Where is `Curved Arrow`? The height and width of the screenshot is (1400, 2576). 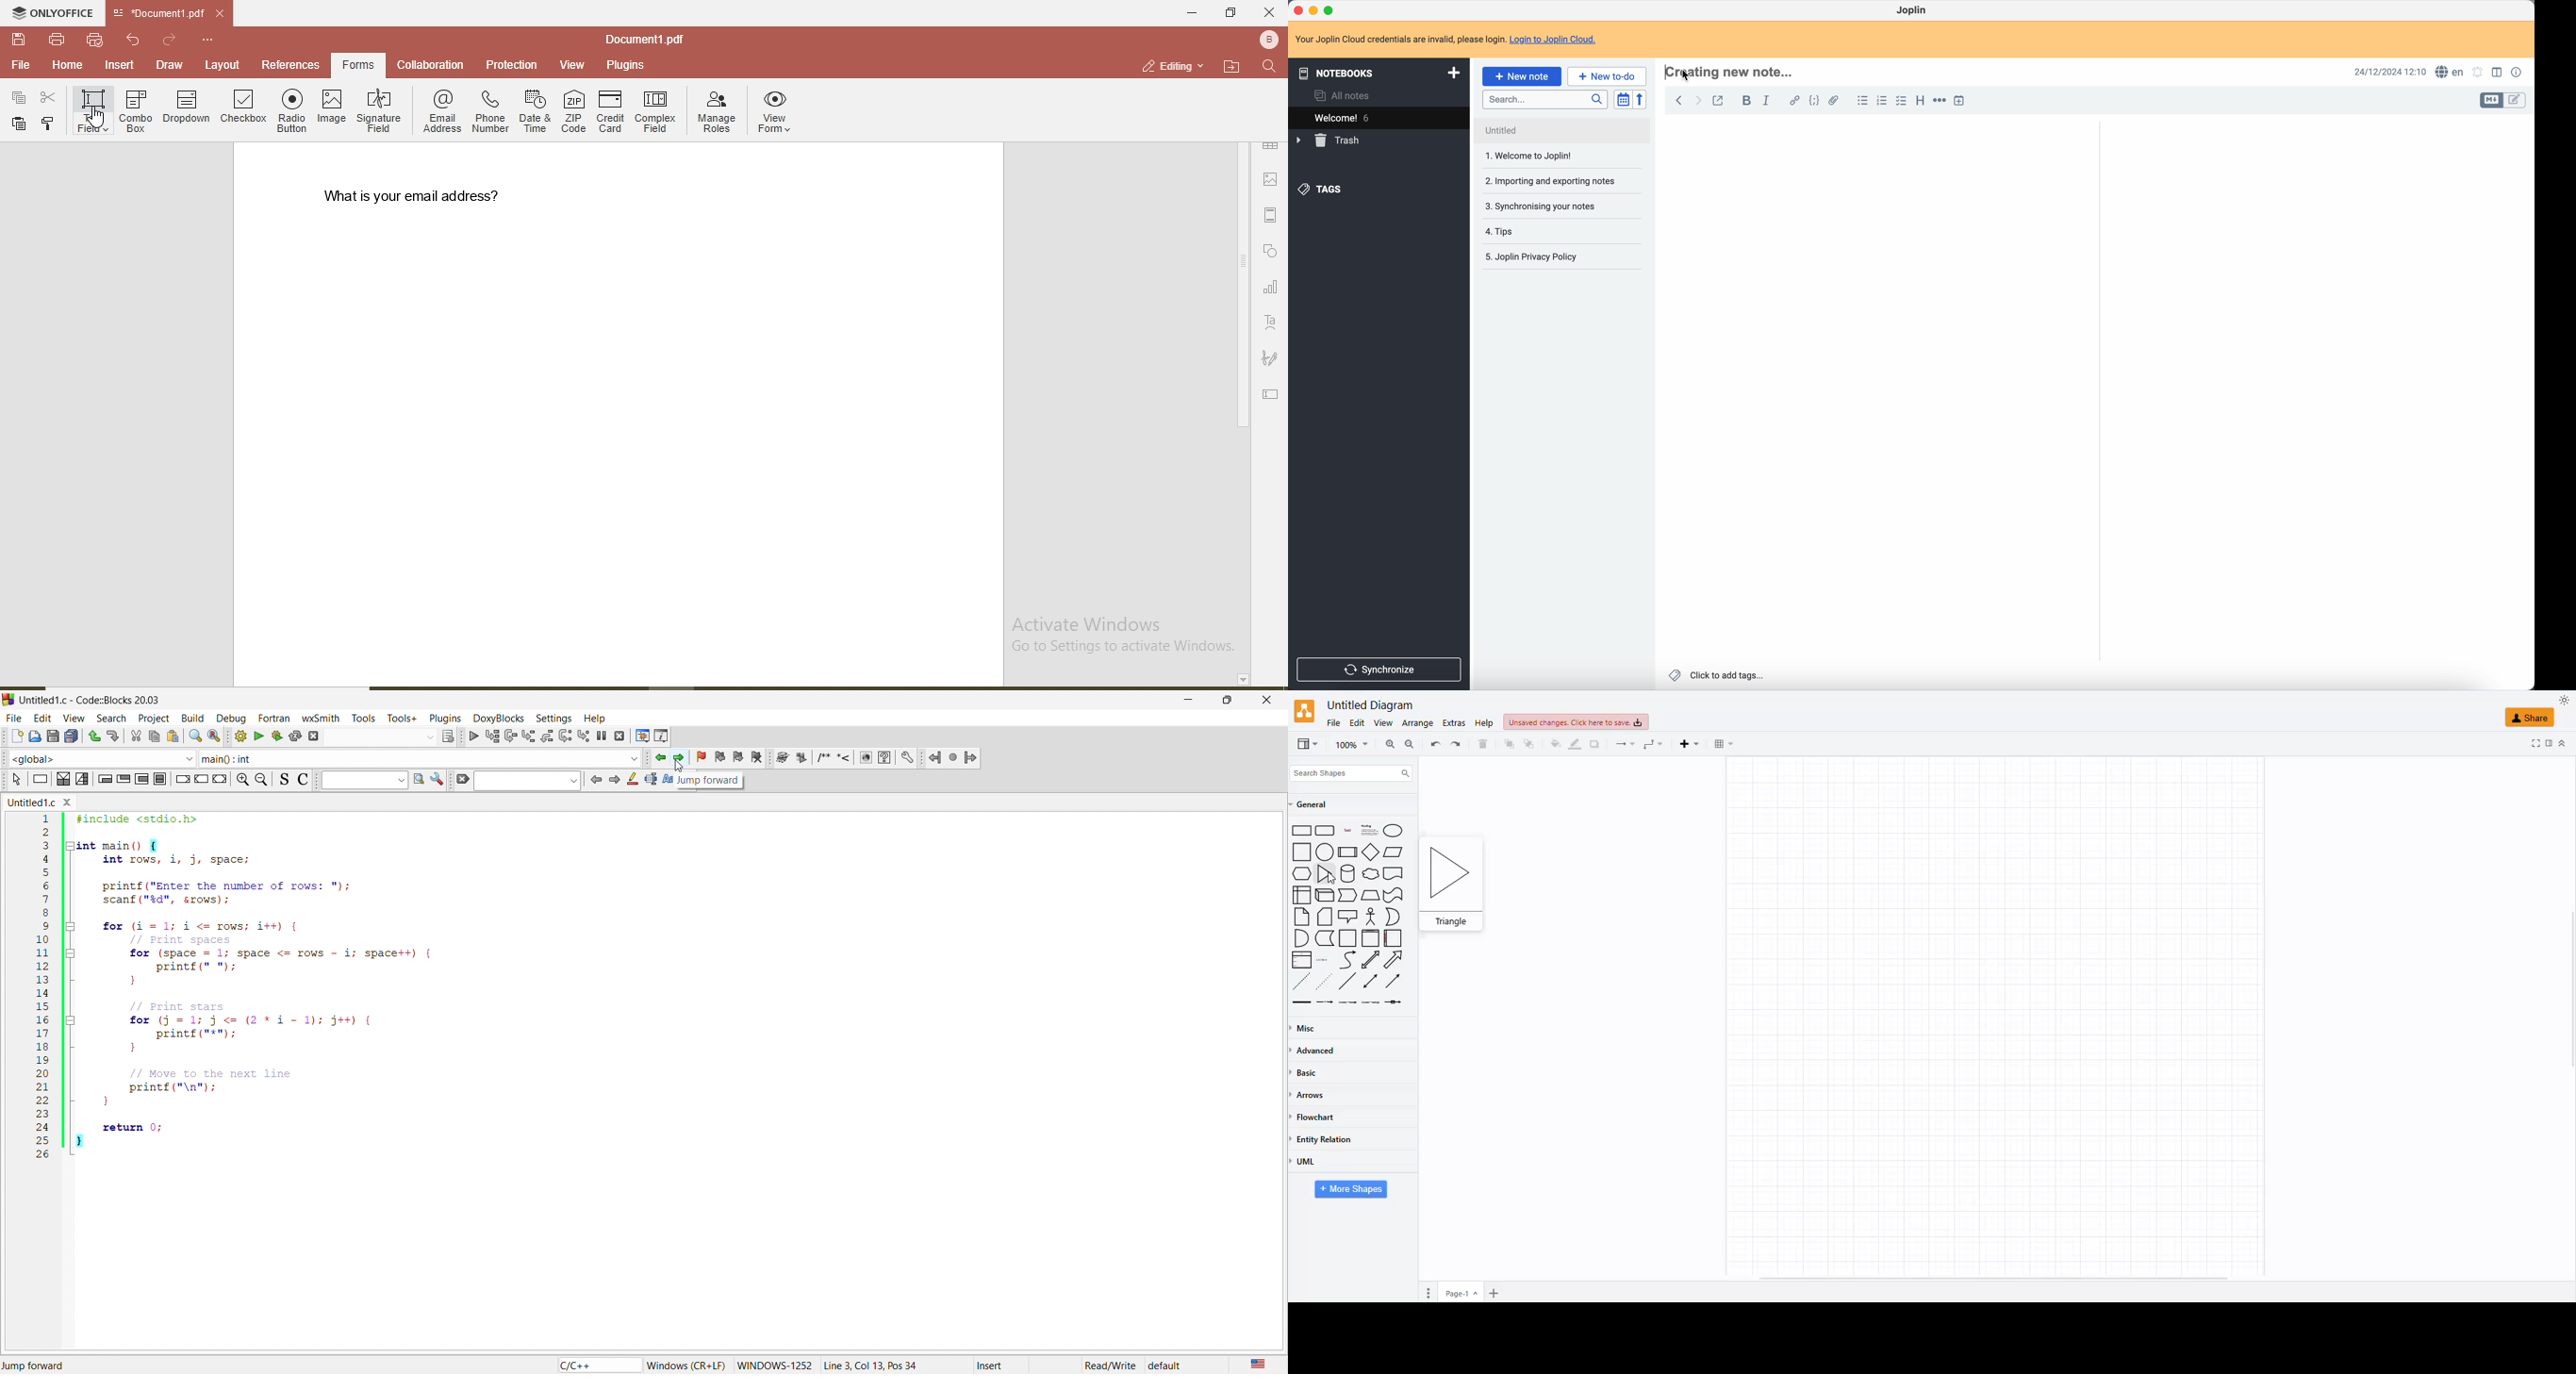 Curved Arrow is located at coordinates (1347, 960).